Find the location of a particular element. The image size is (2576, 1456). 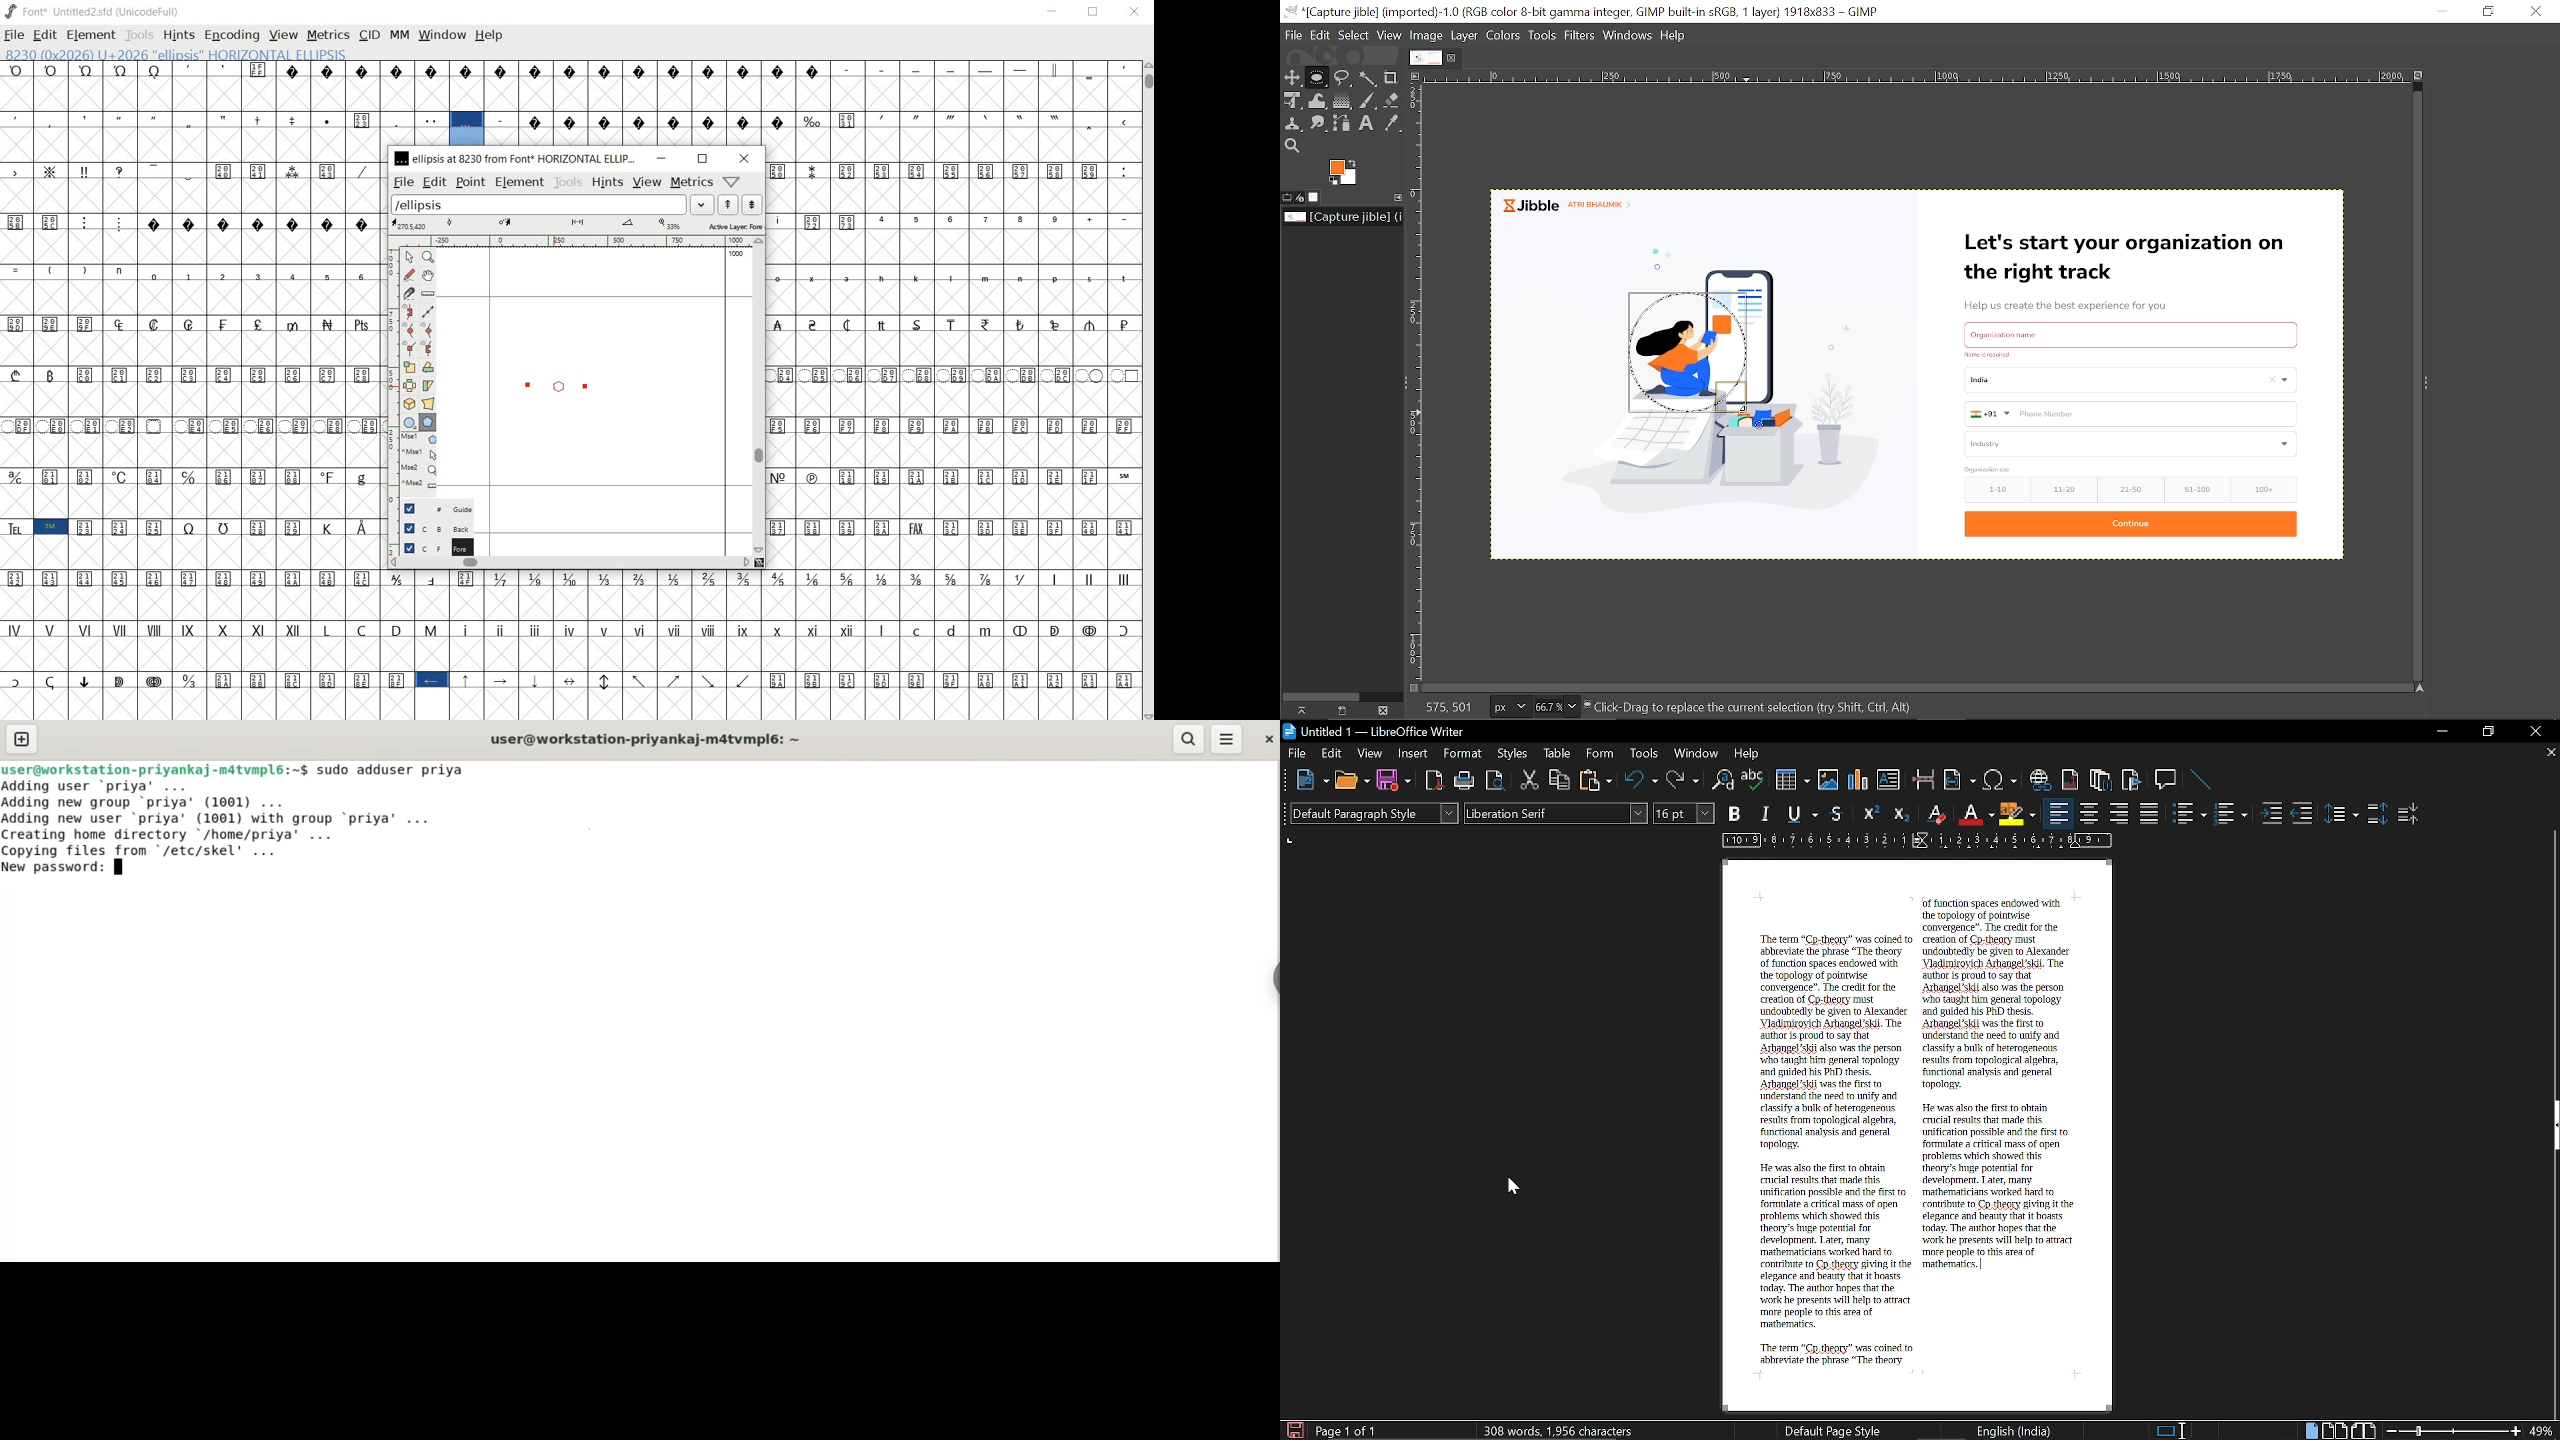

change whether spiro is active or not is located at coordinates (409, 311).